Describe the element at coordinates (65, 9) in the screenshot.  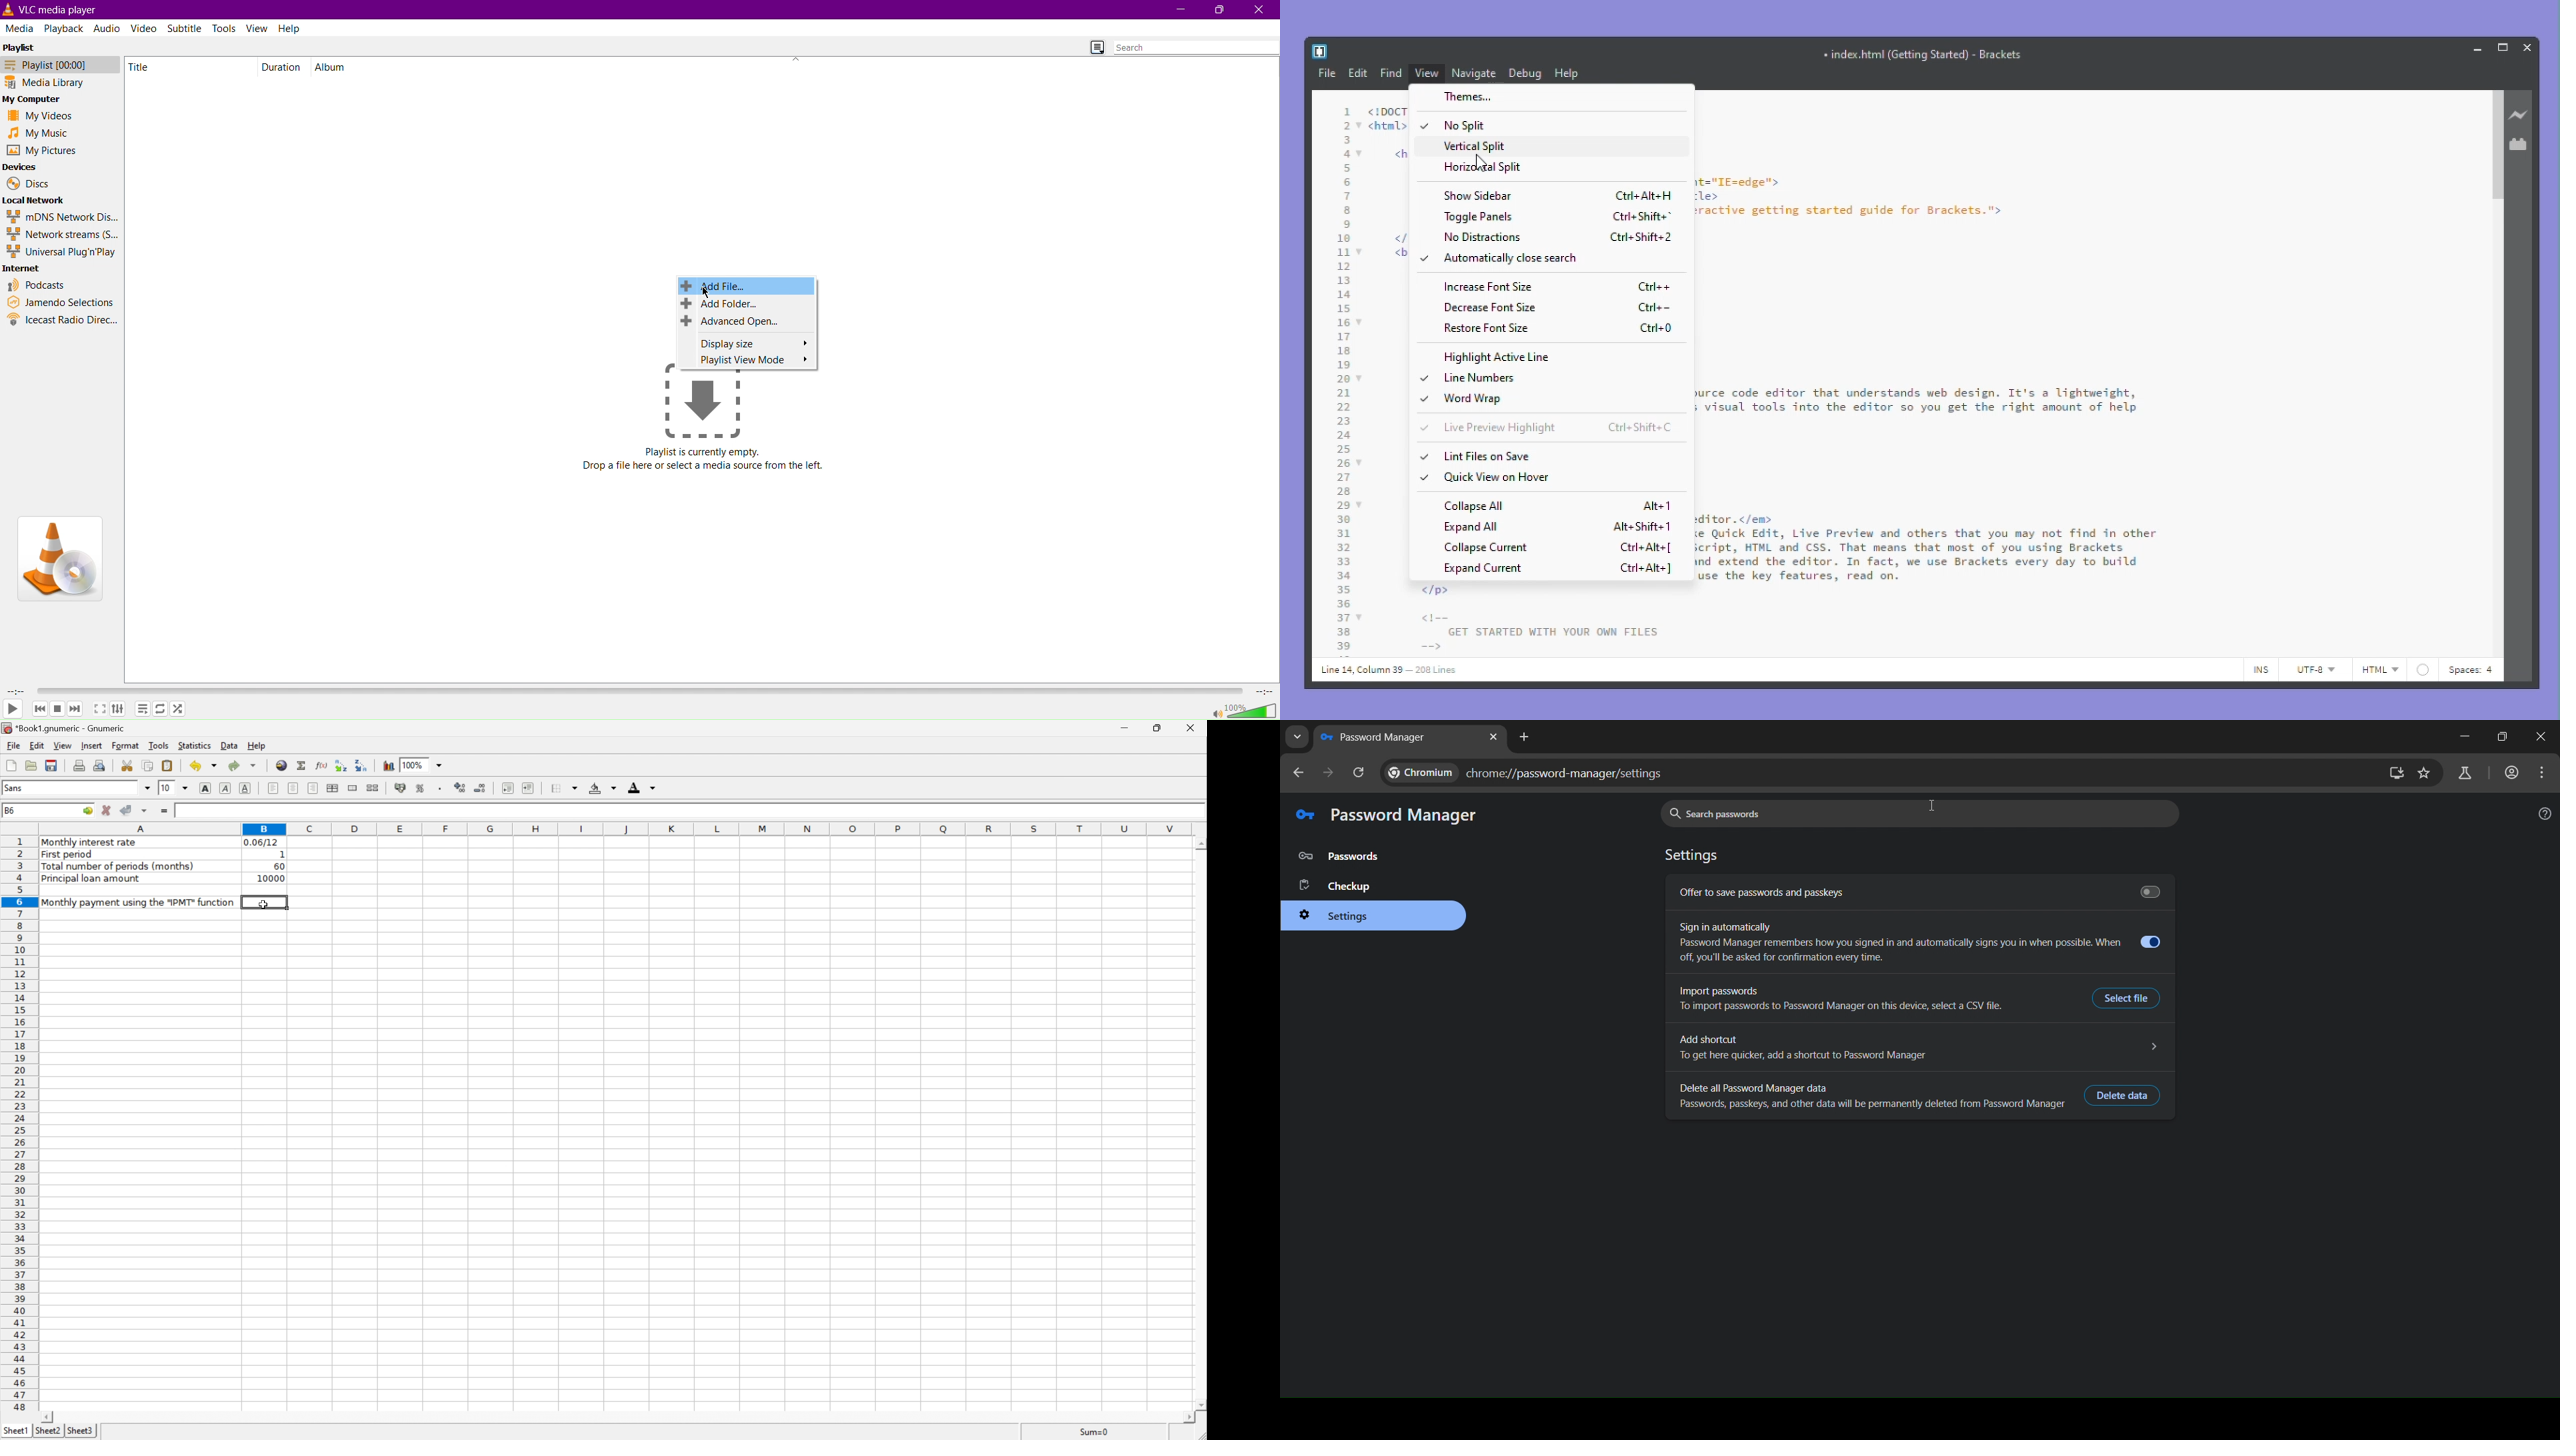
I see `VLC Media Player` at that location.